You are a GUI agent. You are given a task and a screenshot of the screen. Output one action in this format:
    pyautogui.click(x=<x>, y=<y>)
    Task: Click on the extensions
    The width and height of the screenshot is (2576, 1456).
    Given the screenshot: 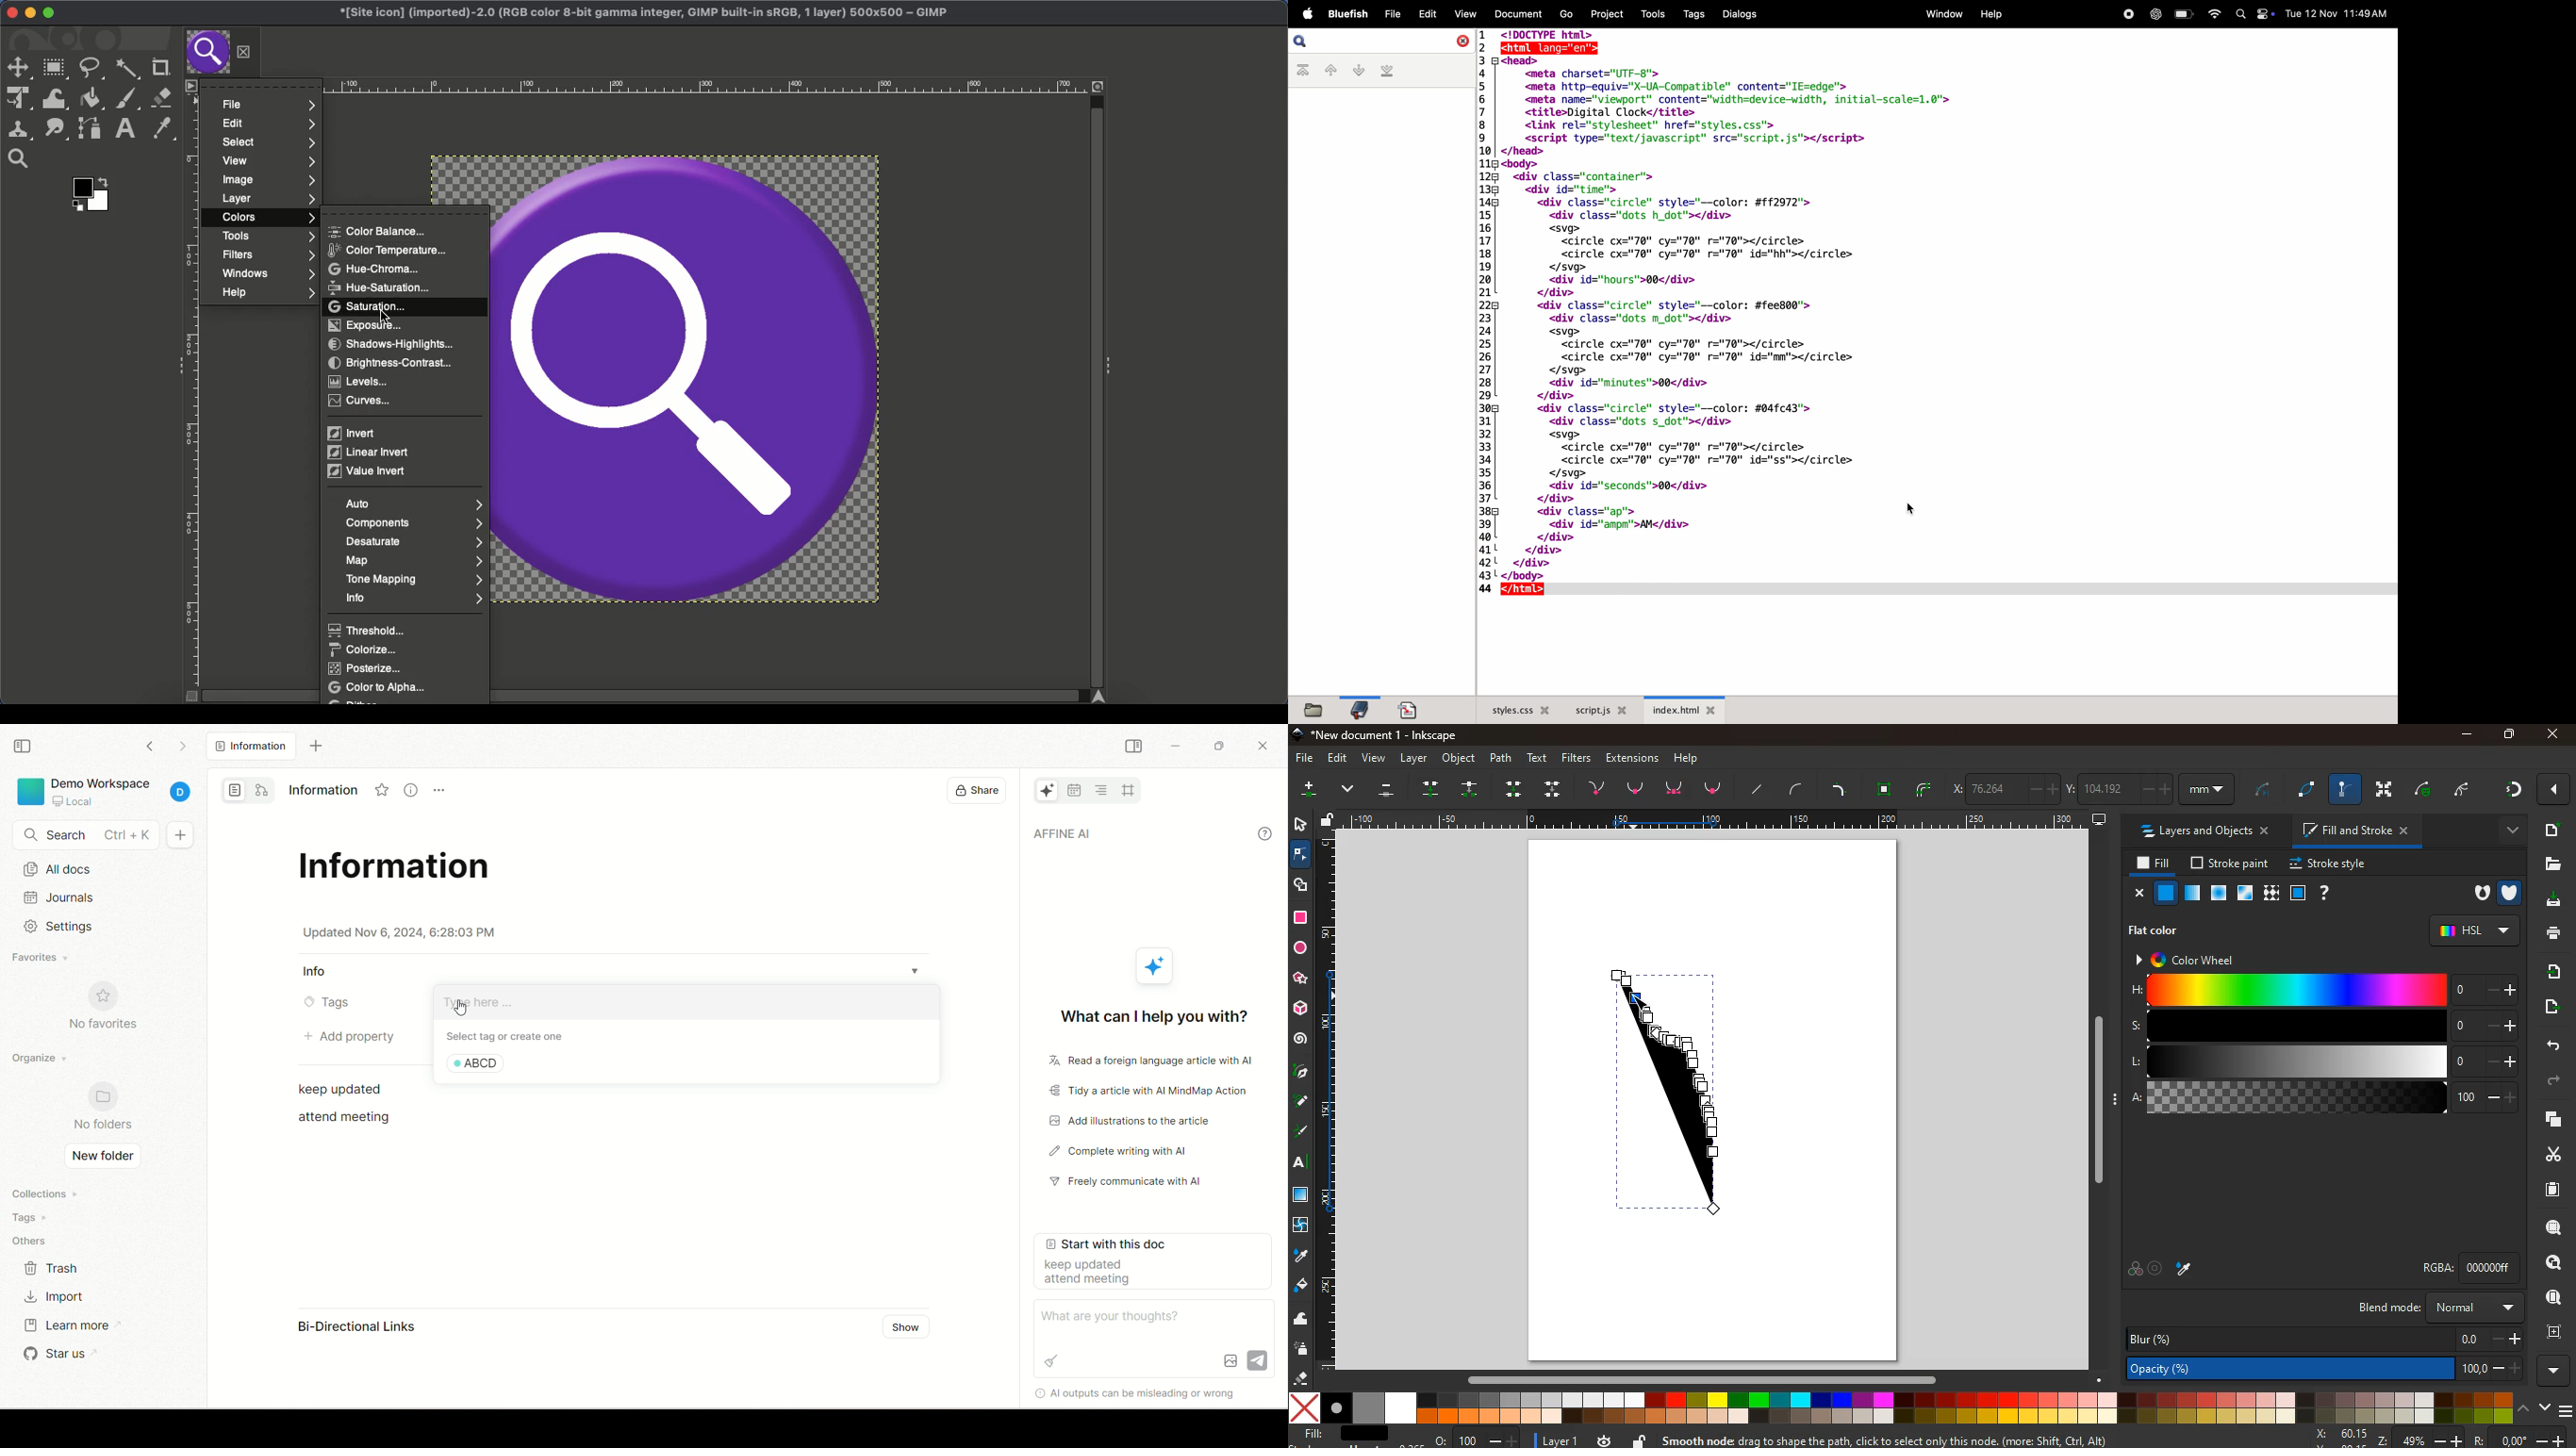 What is the action you would take?
    pyautogui.click(x=1632, y=757)
    